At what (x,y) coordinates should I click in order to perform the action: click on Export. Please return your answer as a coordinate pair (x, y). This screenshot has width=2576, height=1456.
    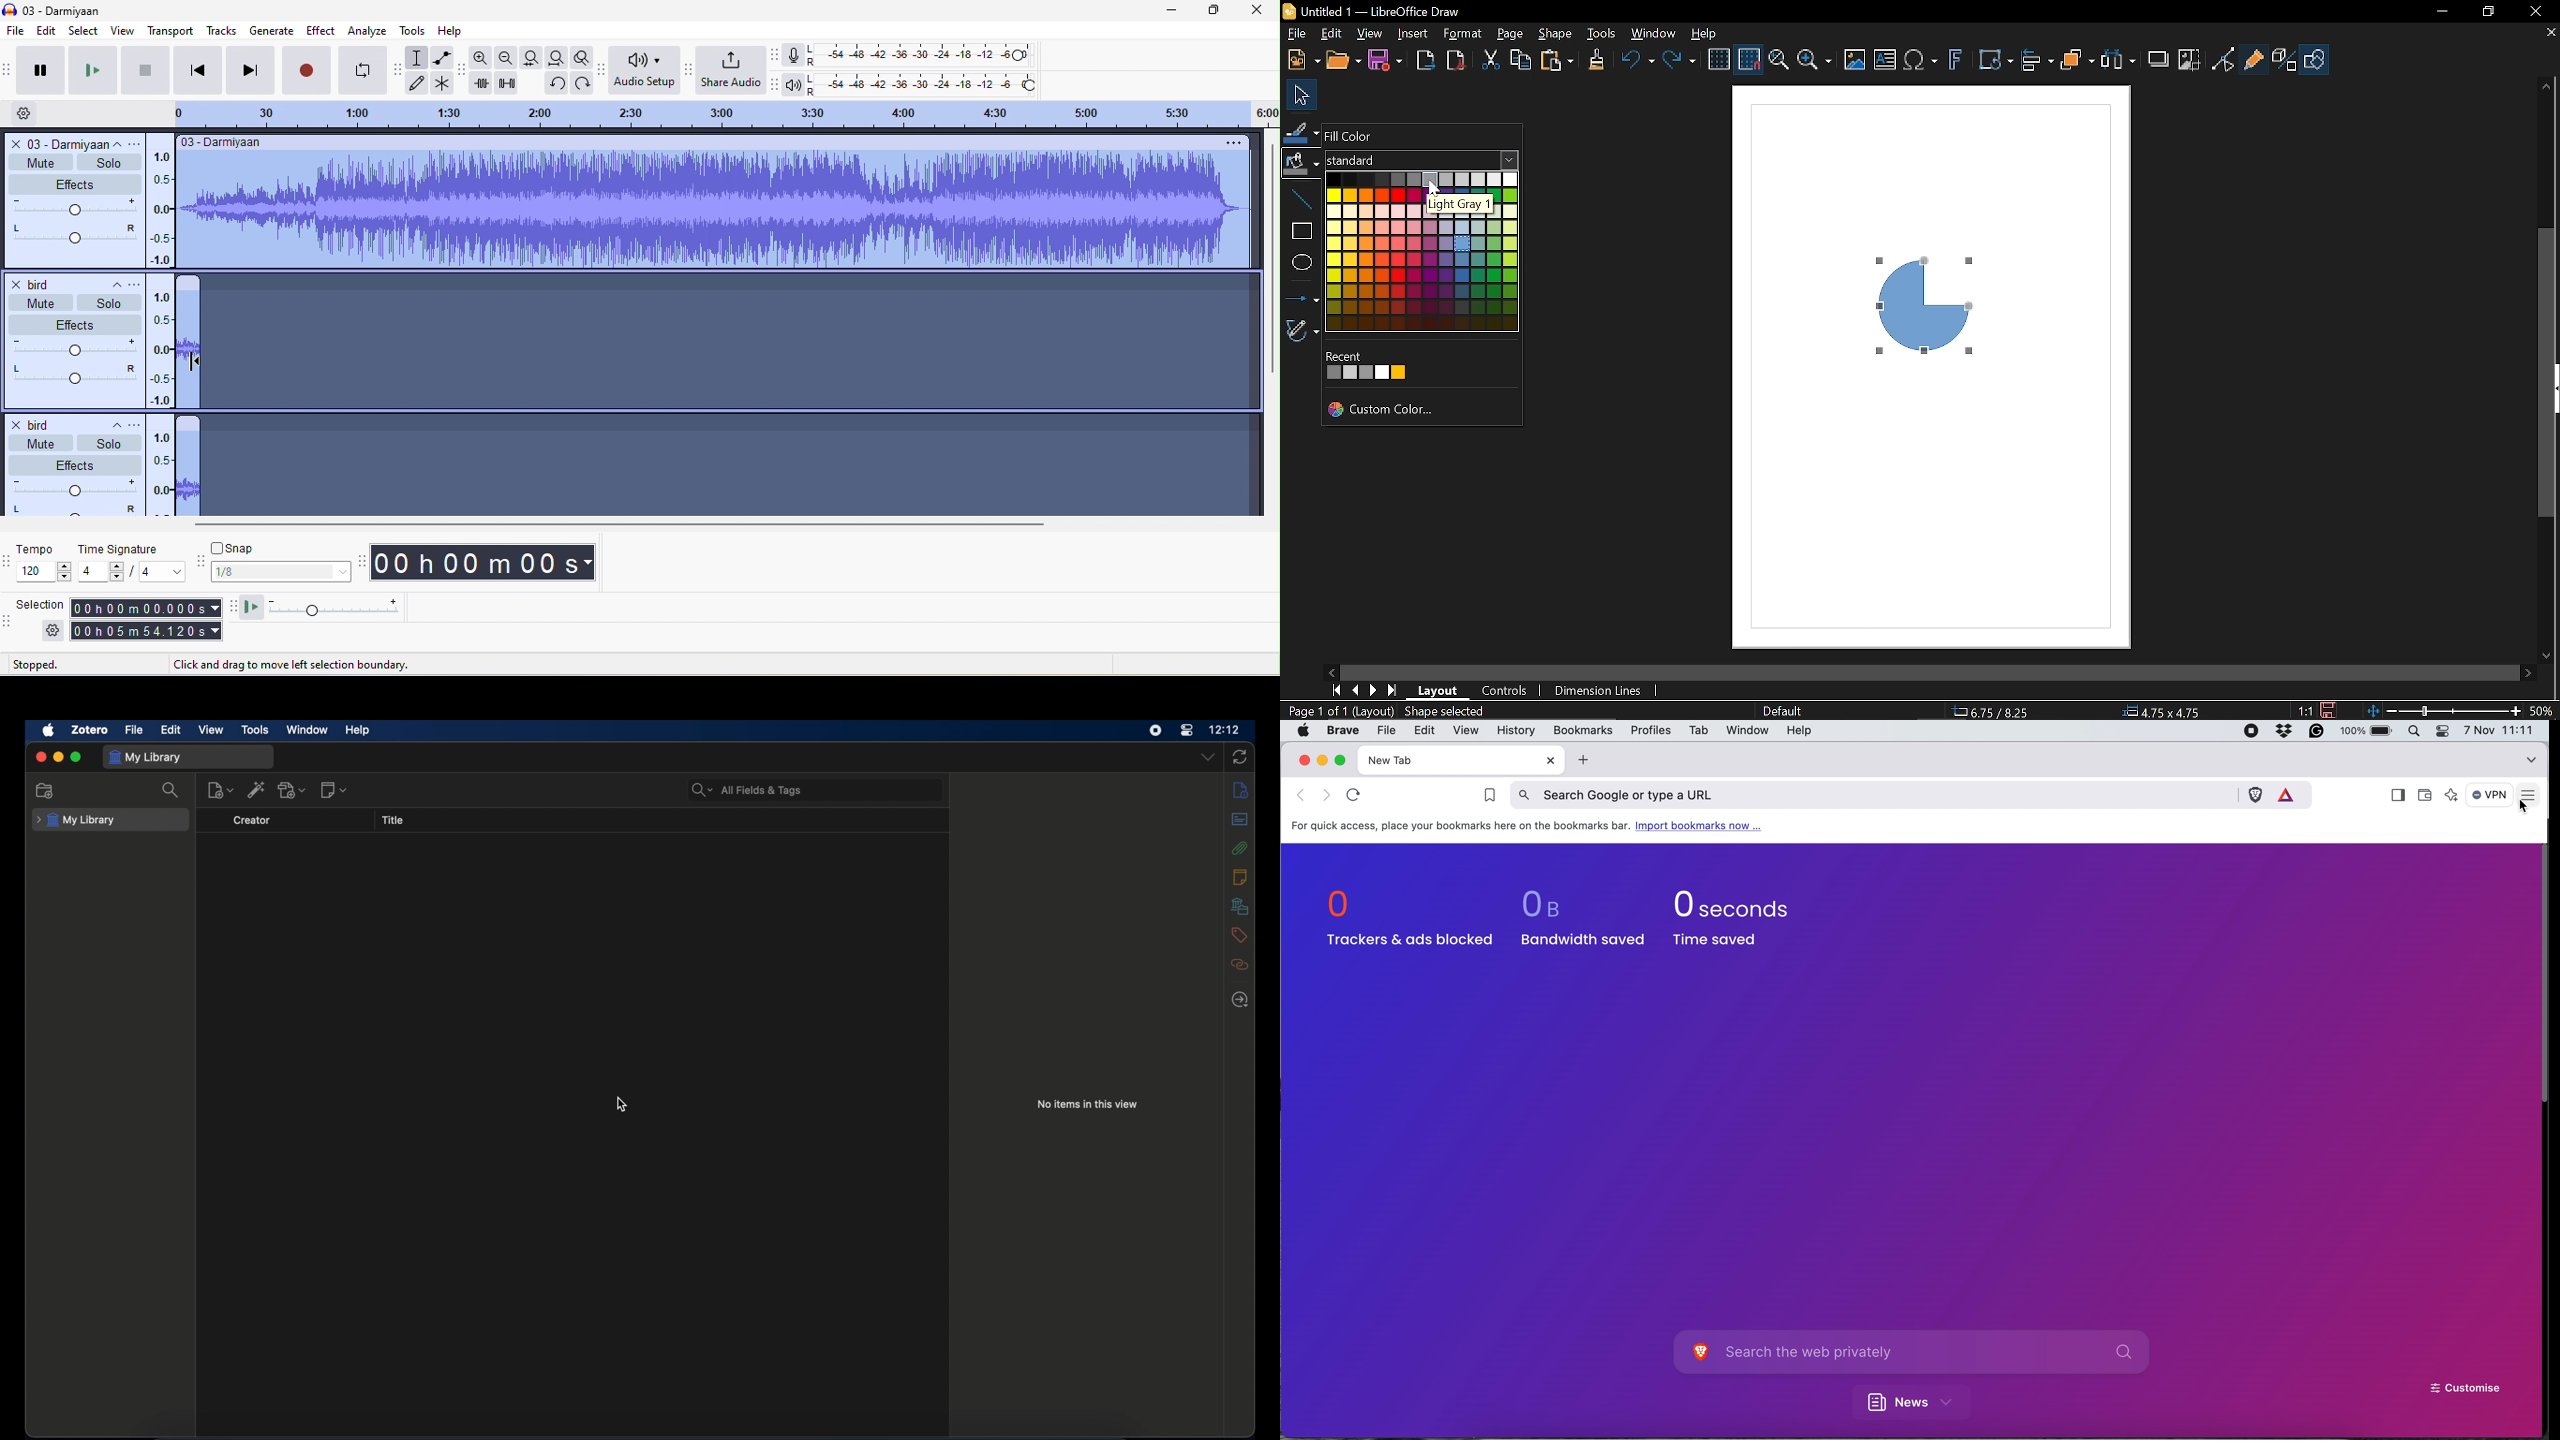
    Looking at the image, I should click on (1422, 61).